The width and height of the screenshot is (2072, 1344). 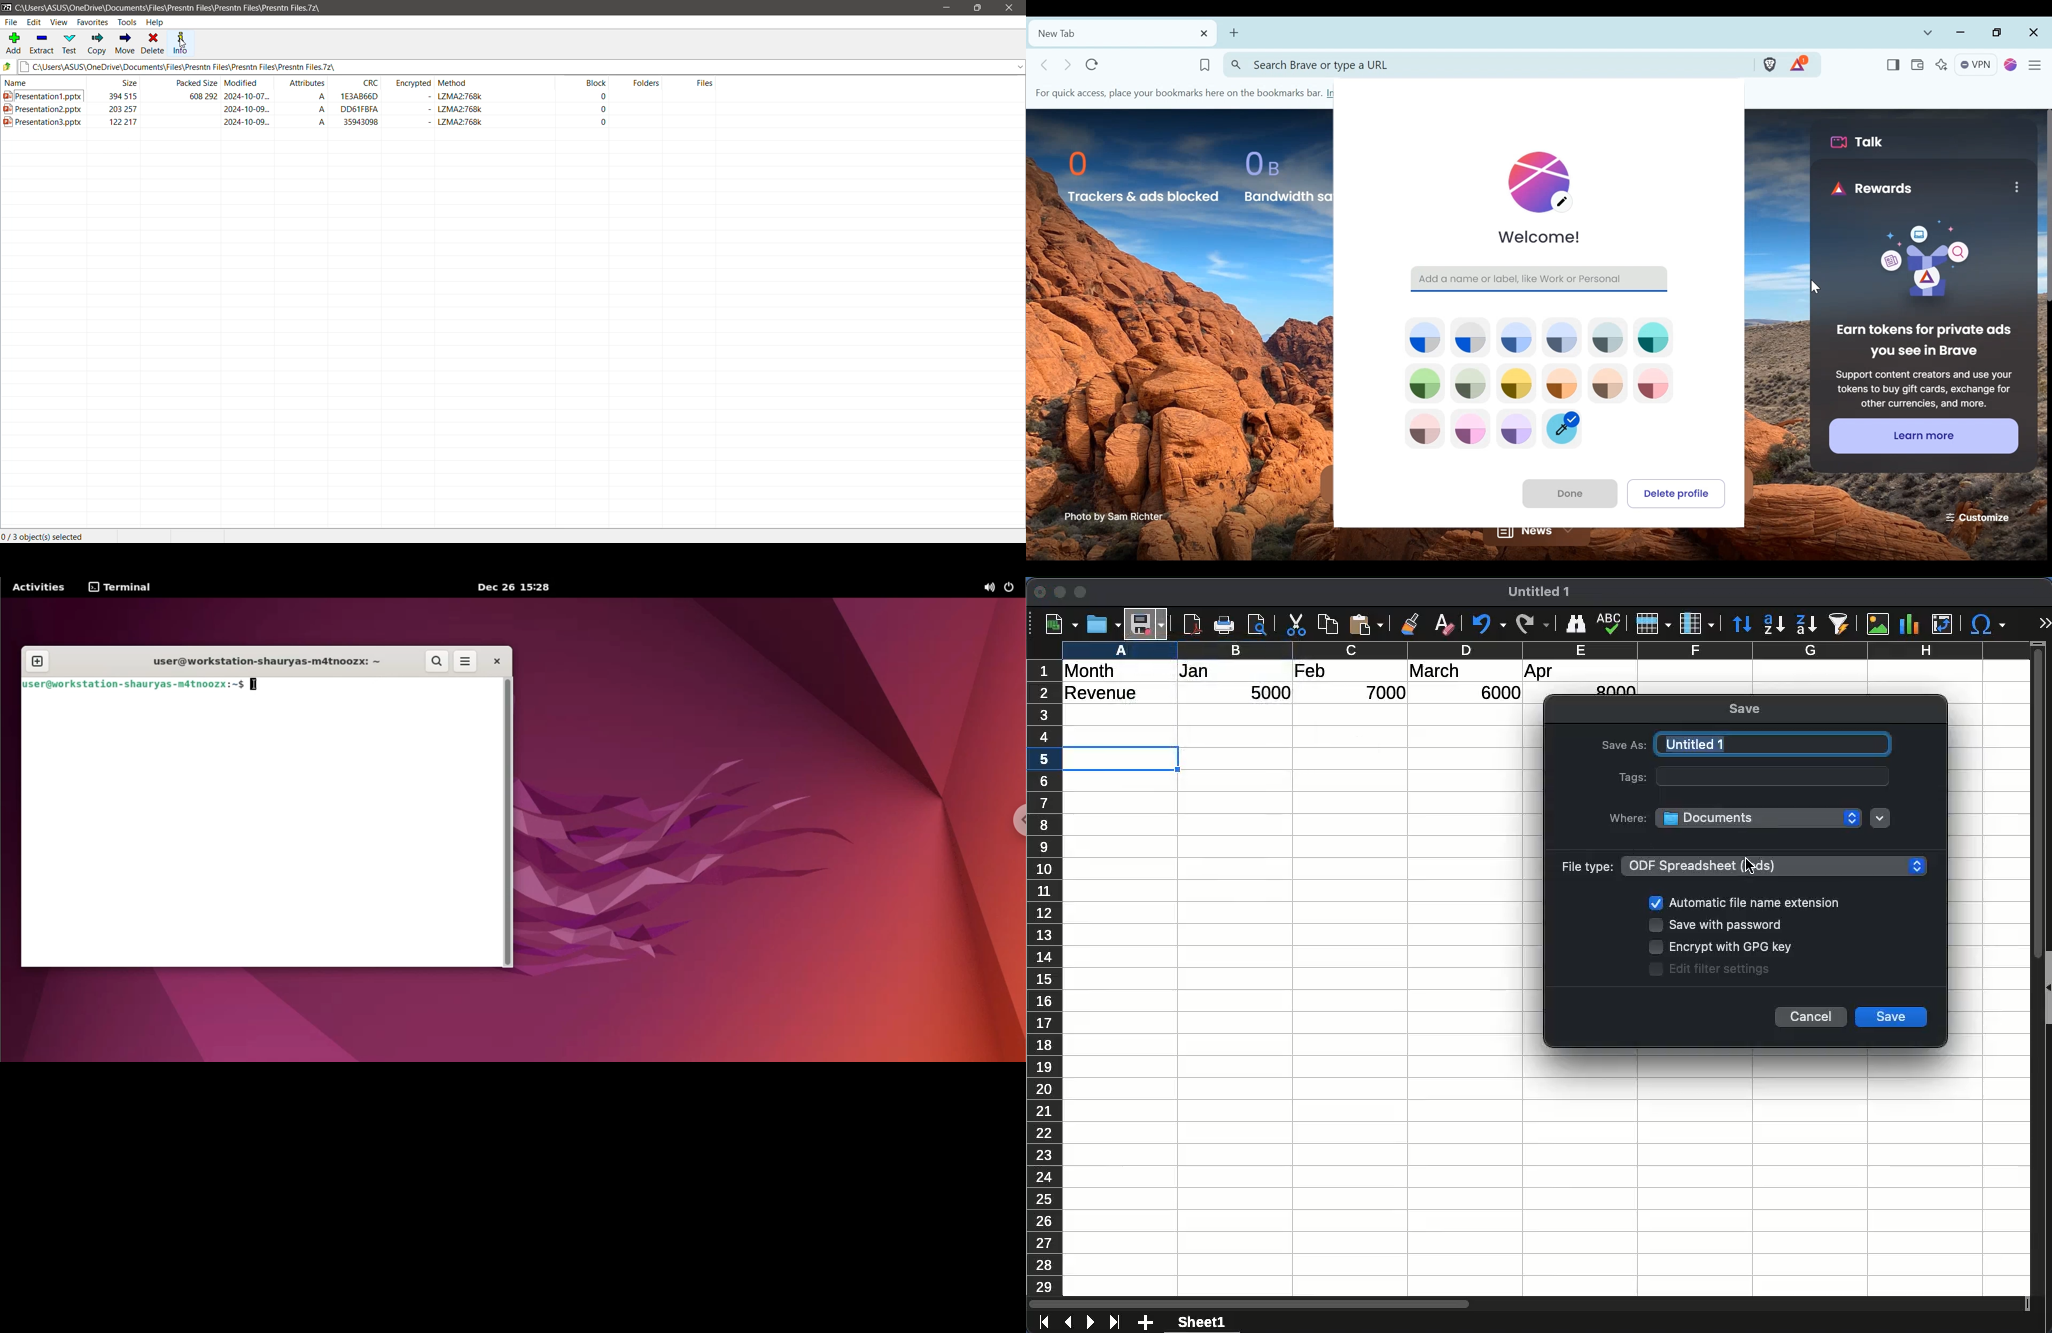 I want to click on  LZMA2:768k, so click(x=448, y=110).